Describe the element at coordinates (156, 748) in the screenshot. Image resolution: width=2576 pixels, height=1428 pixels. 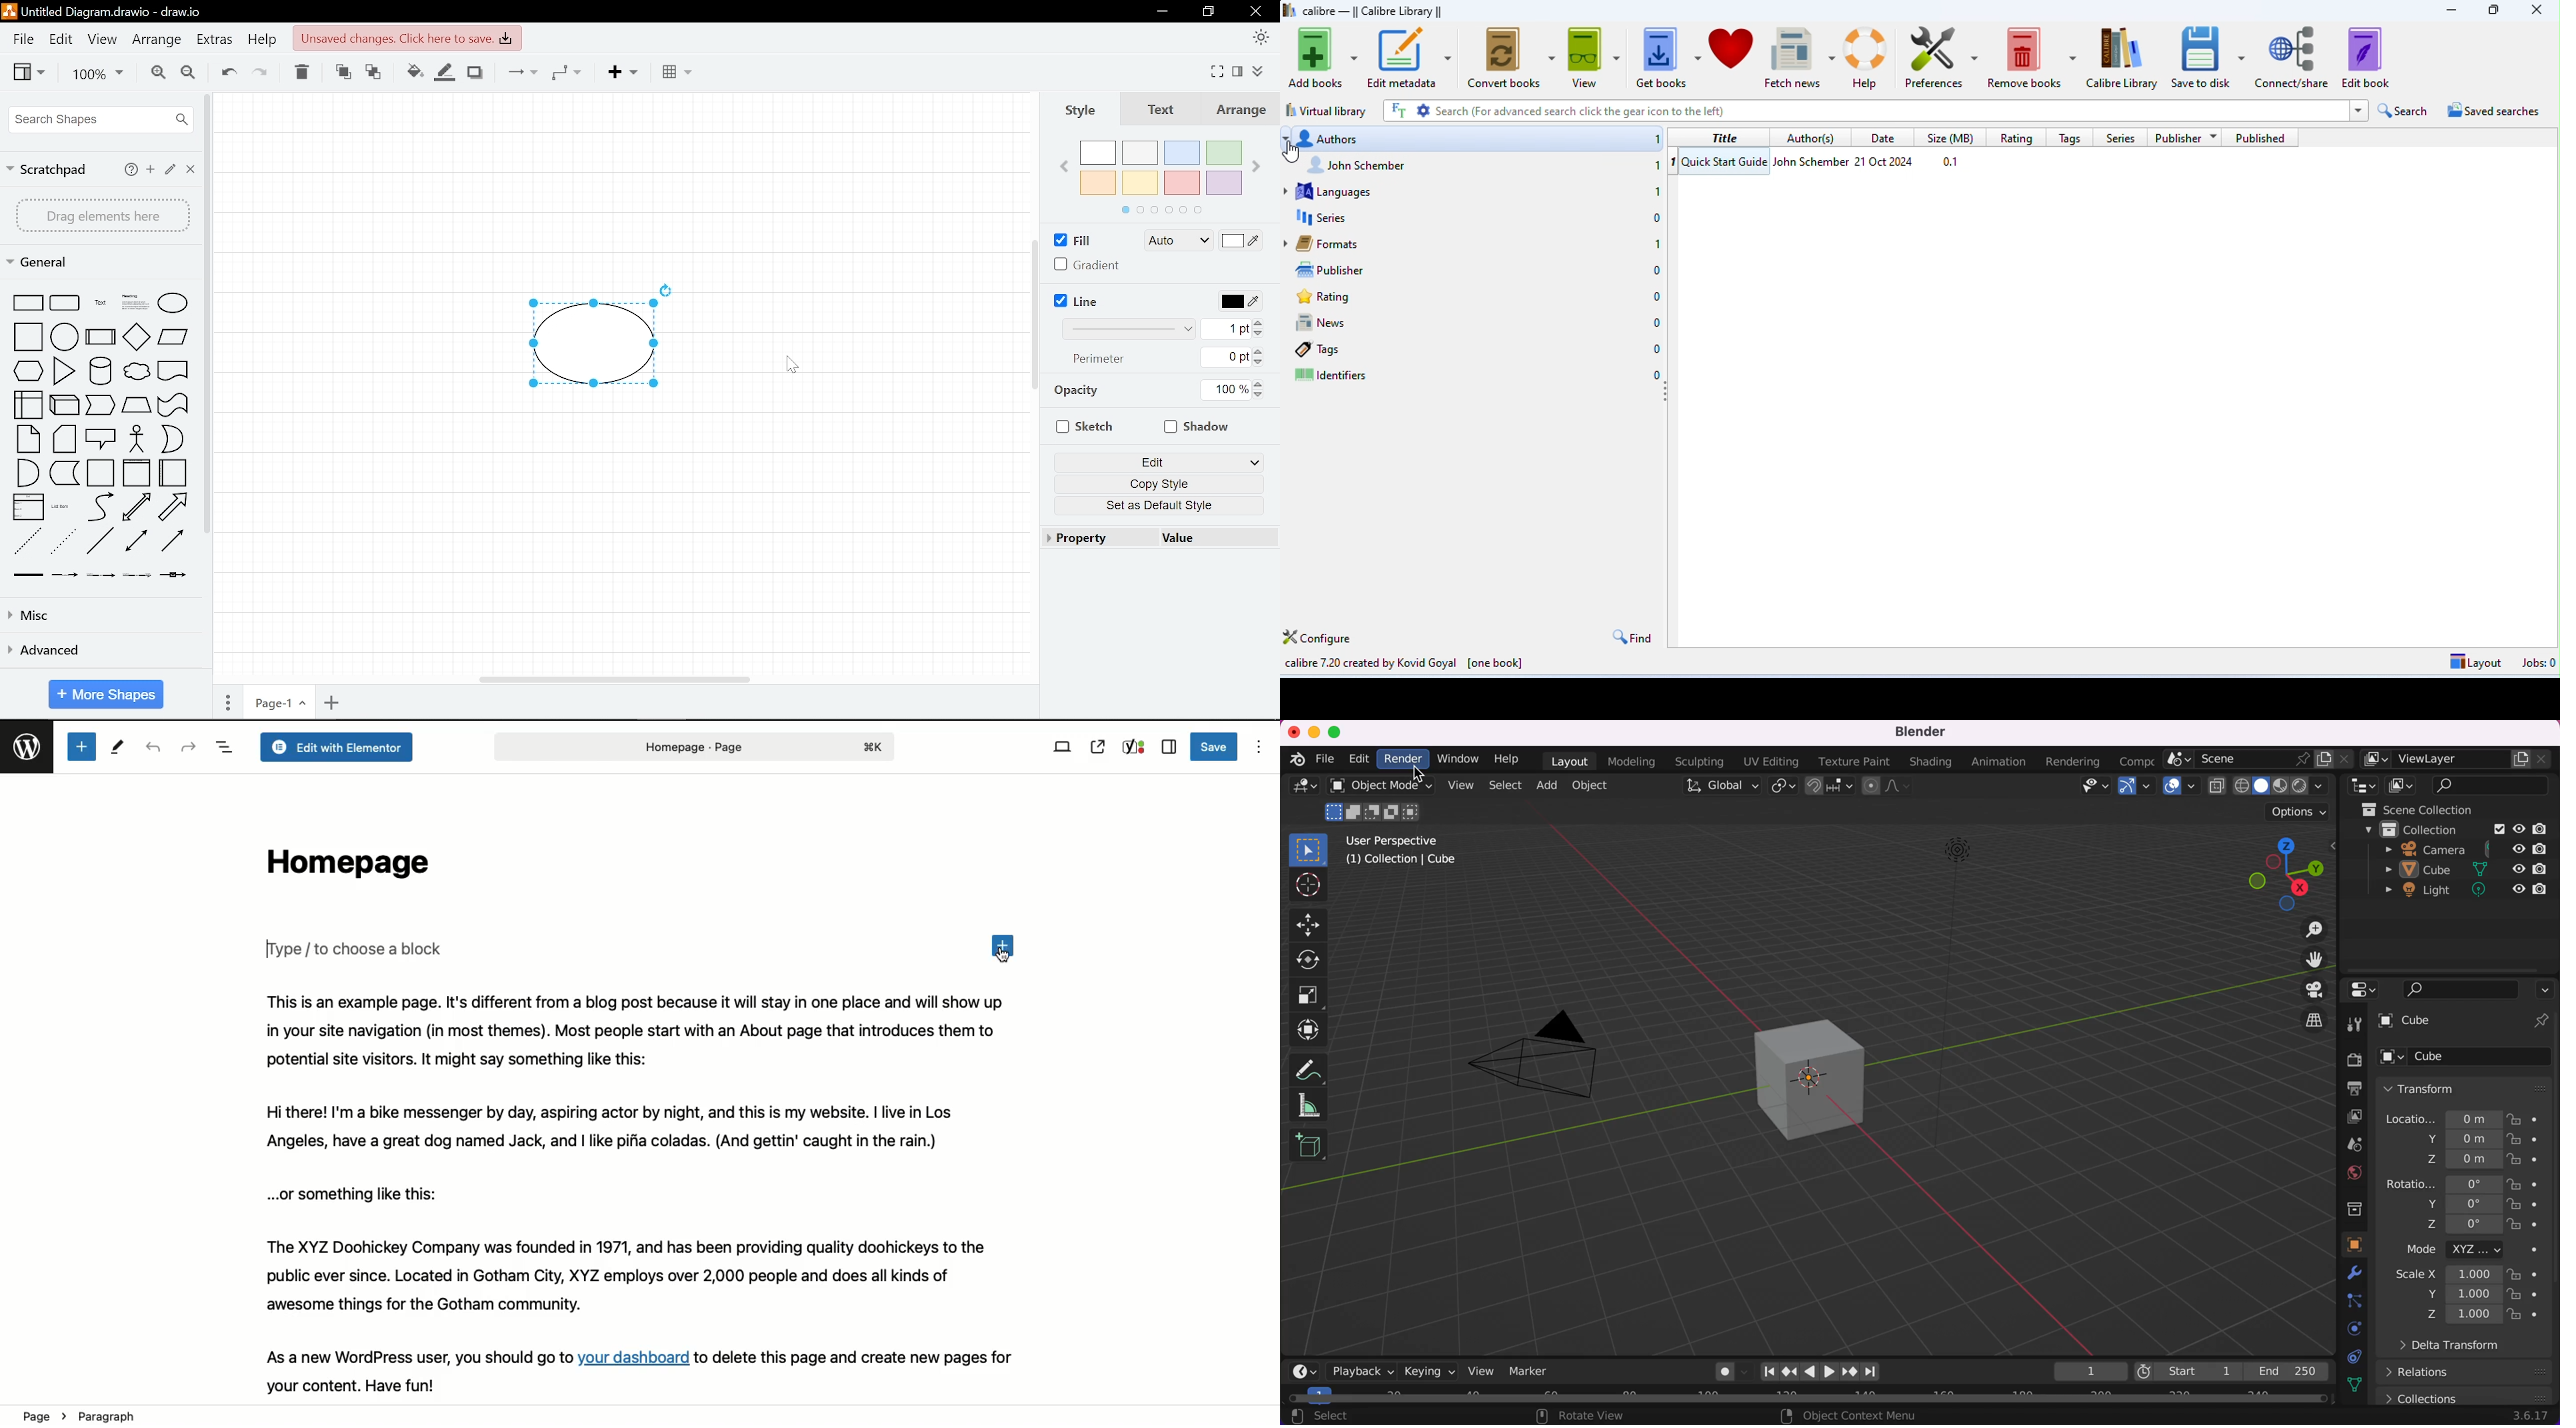
I see `Undo` at that location.